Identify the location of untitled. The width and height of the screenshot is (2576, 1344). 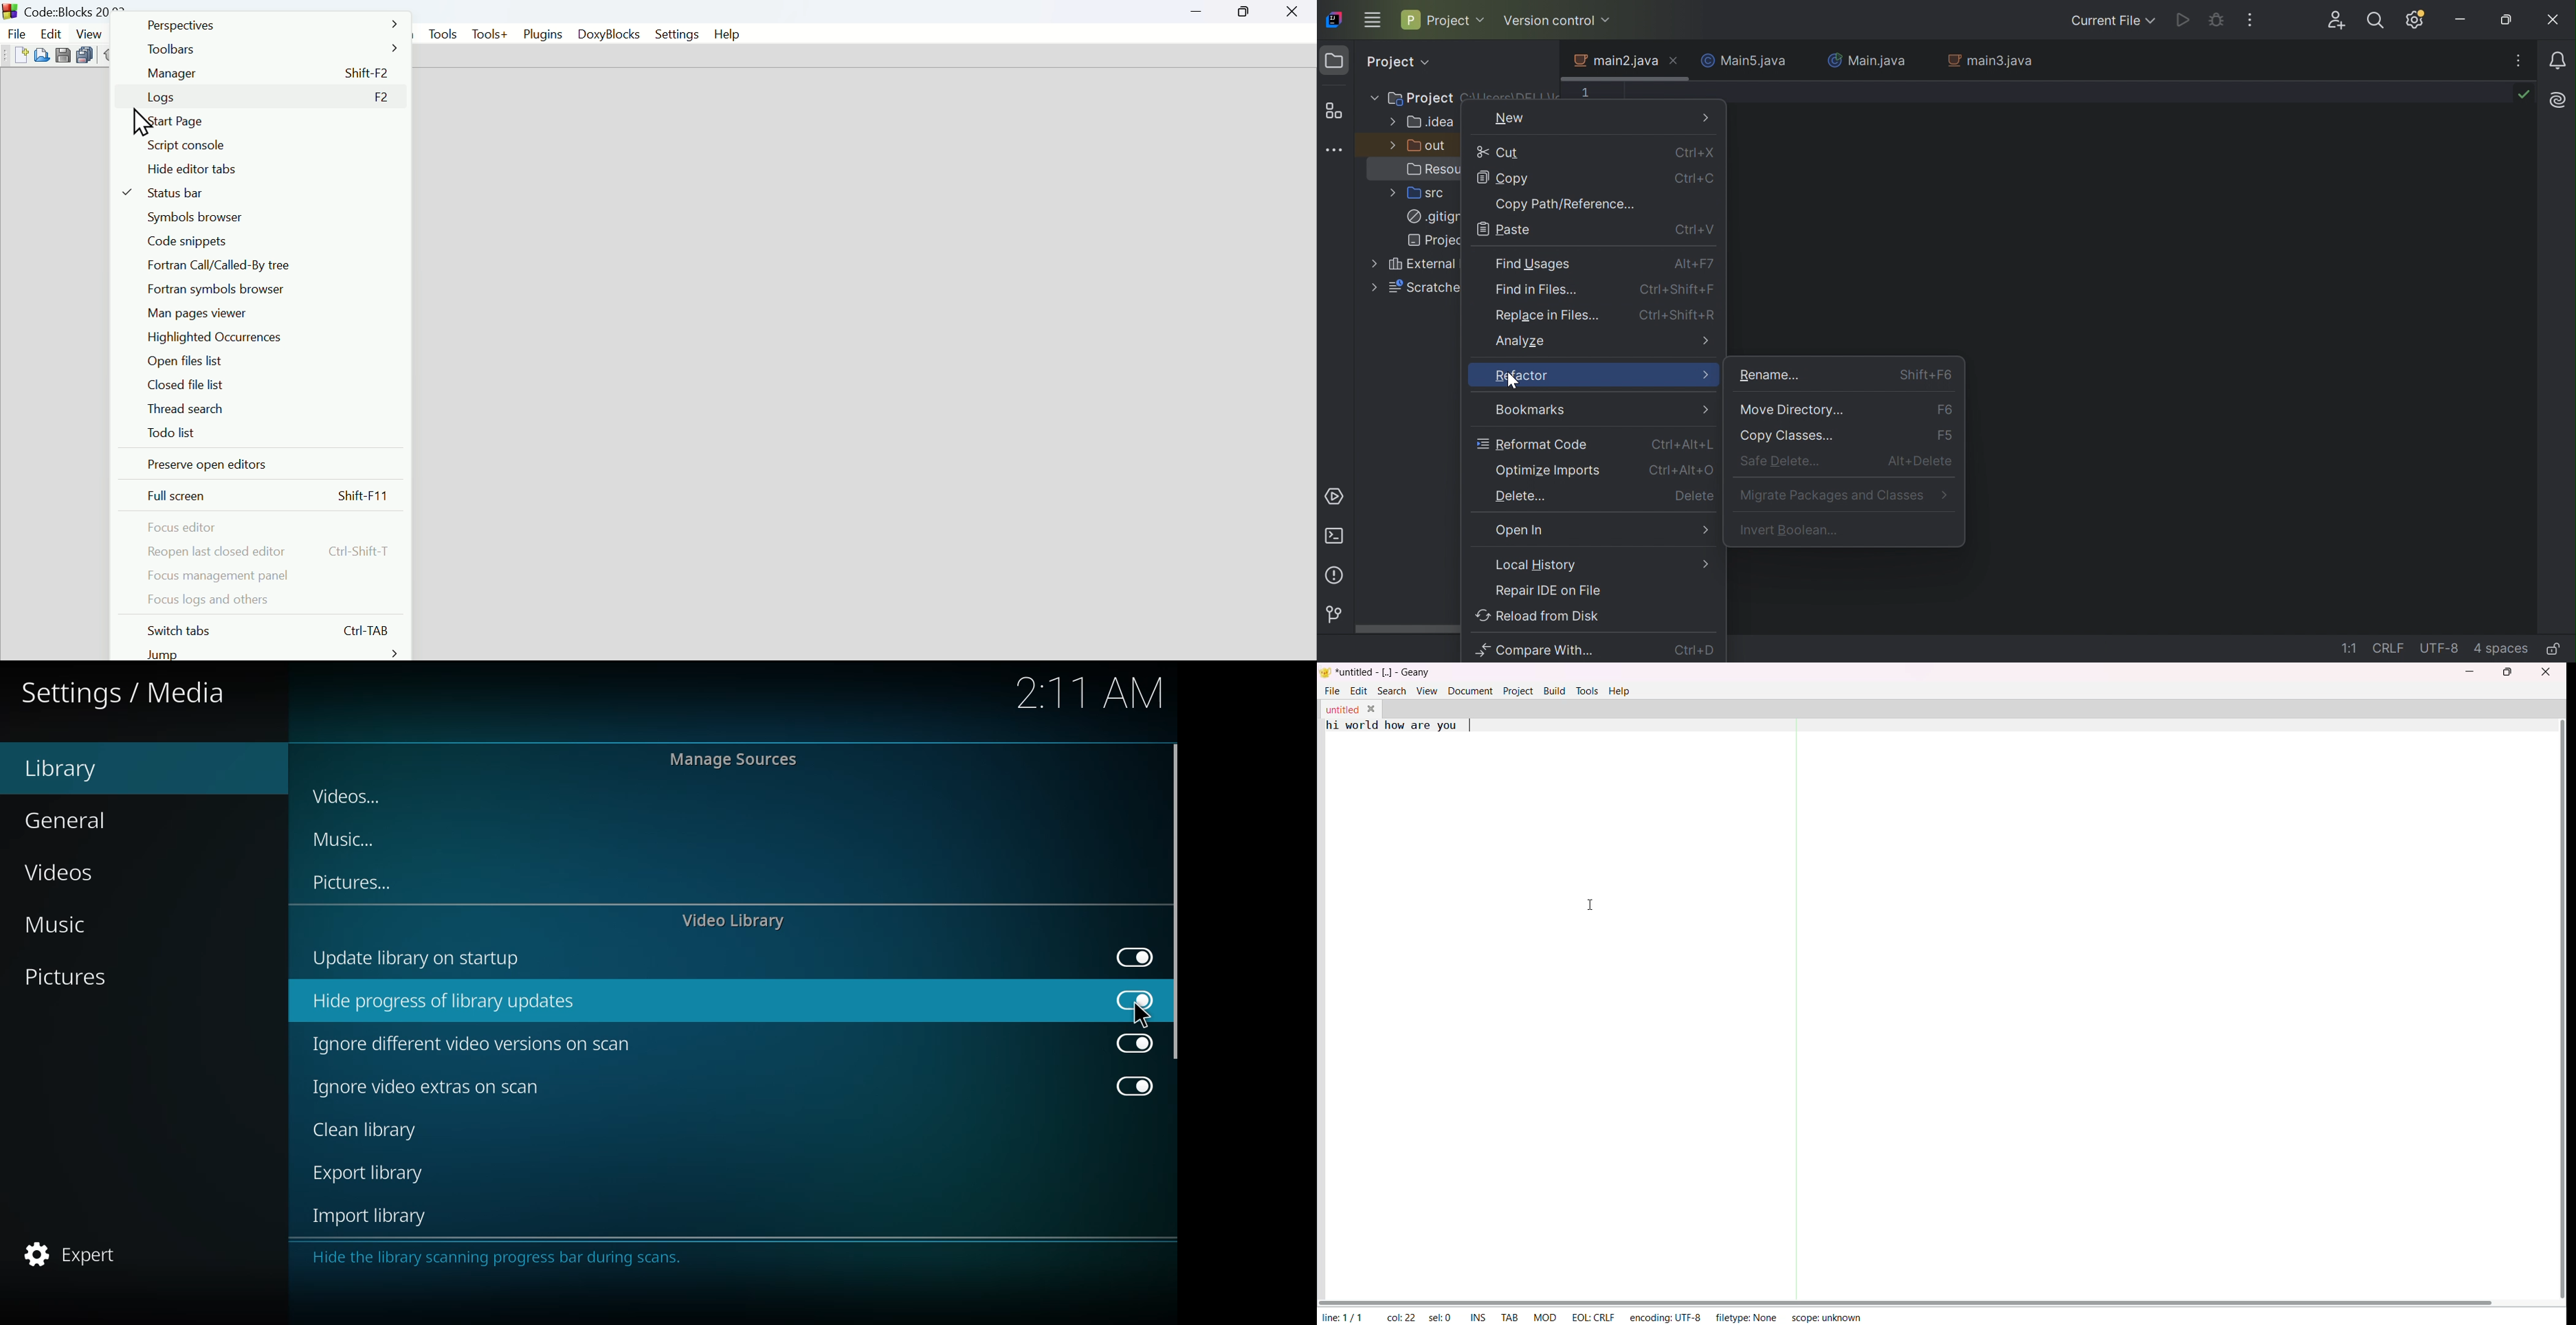
(1341, 707).